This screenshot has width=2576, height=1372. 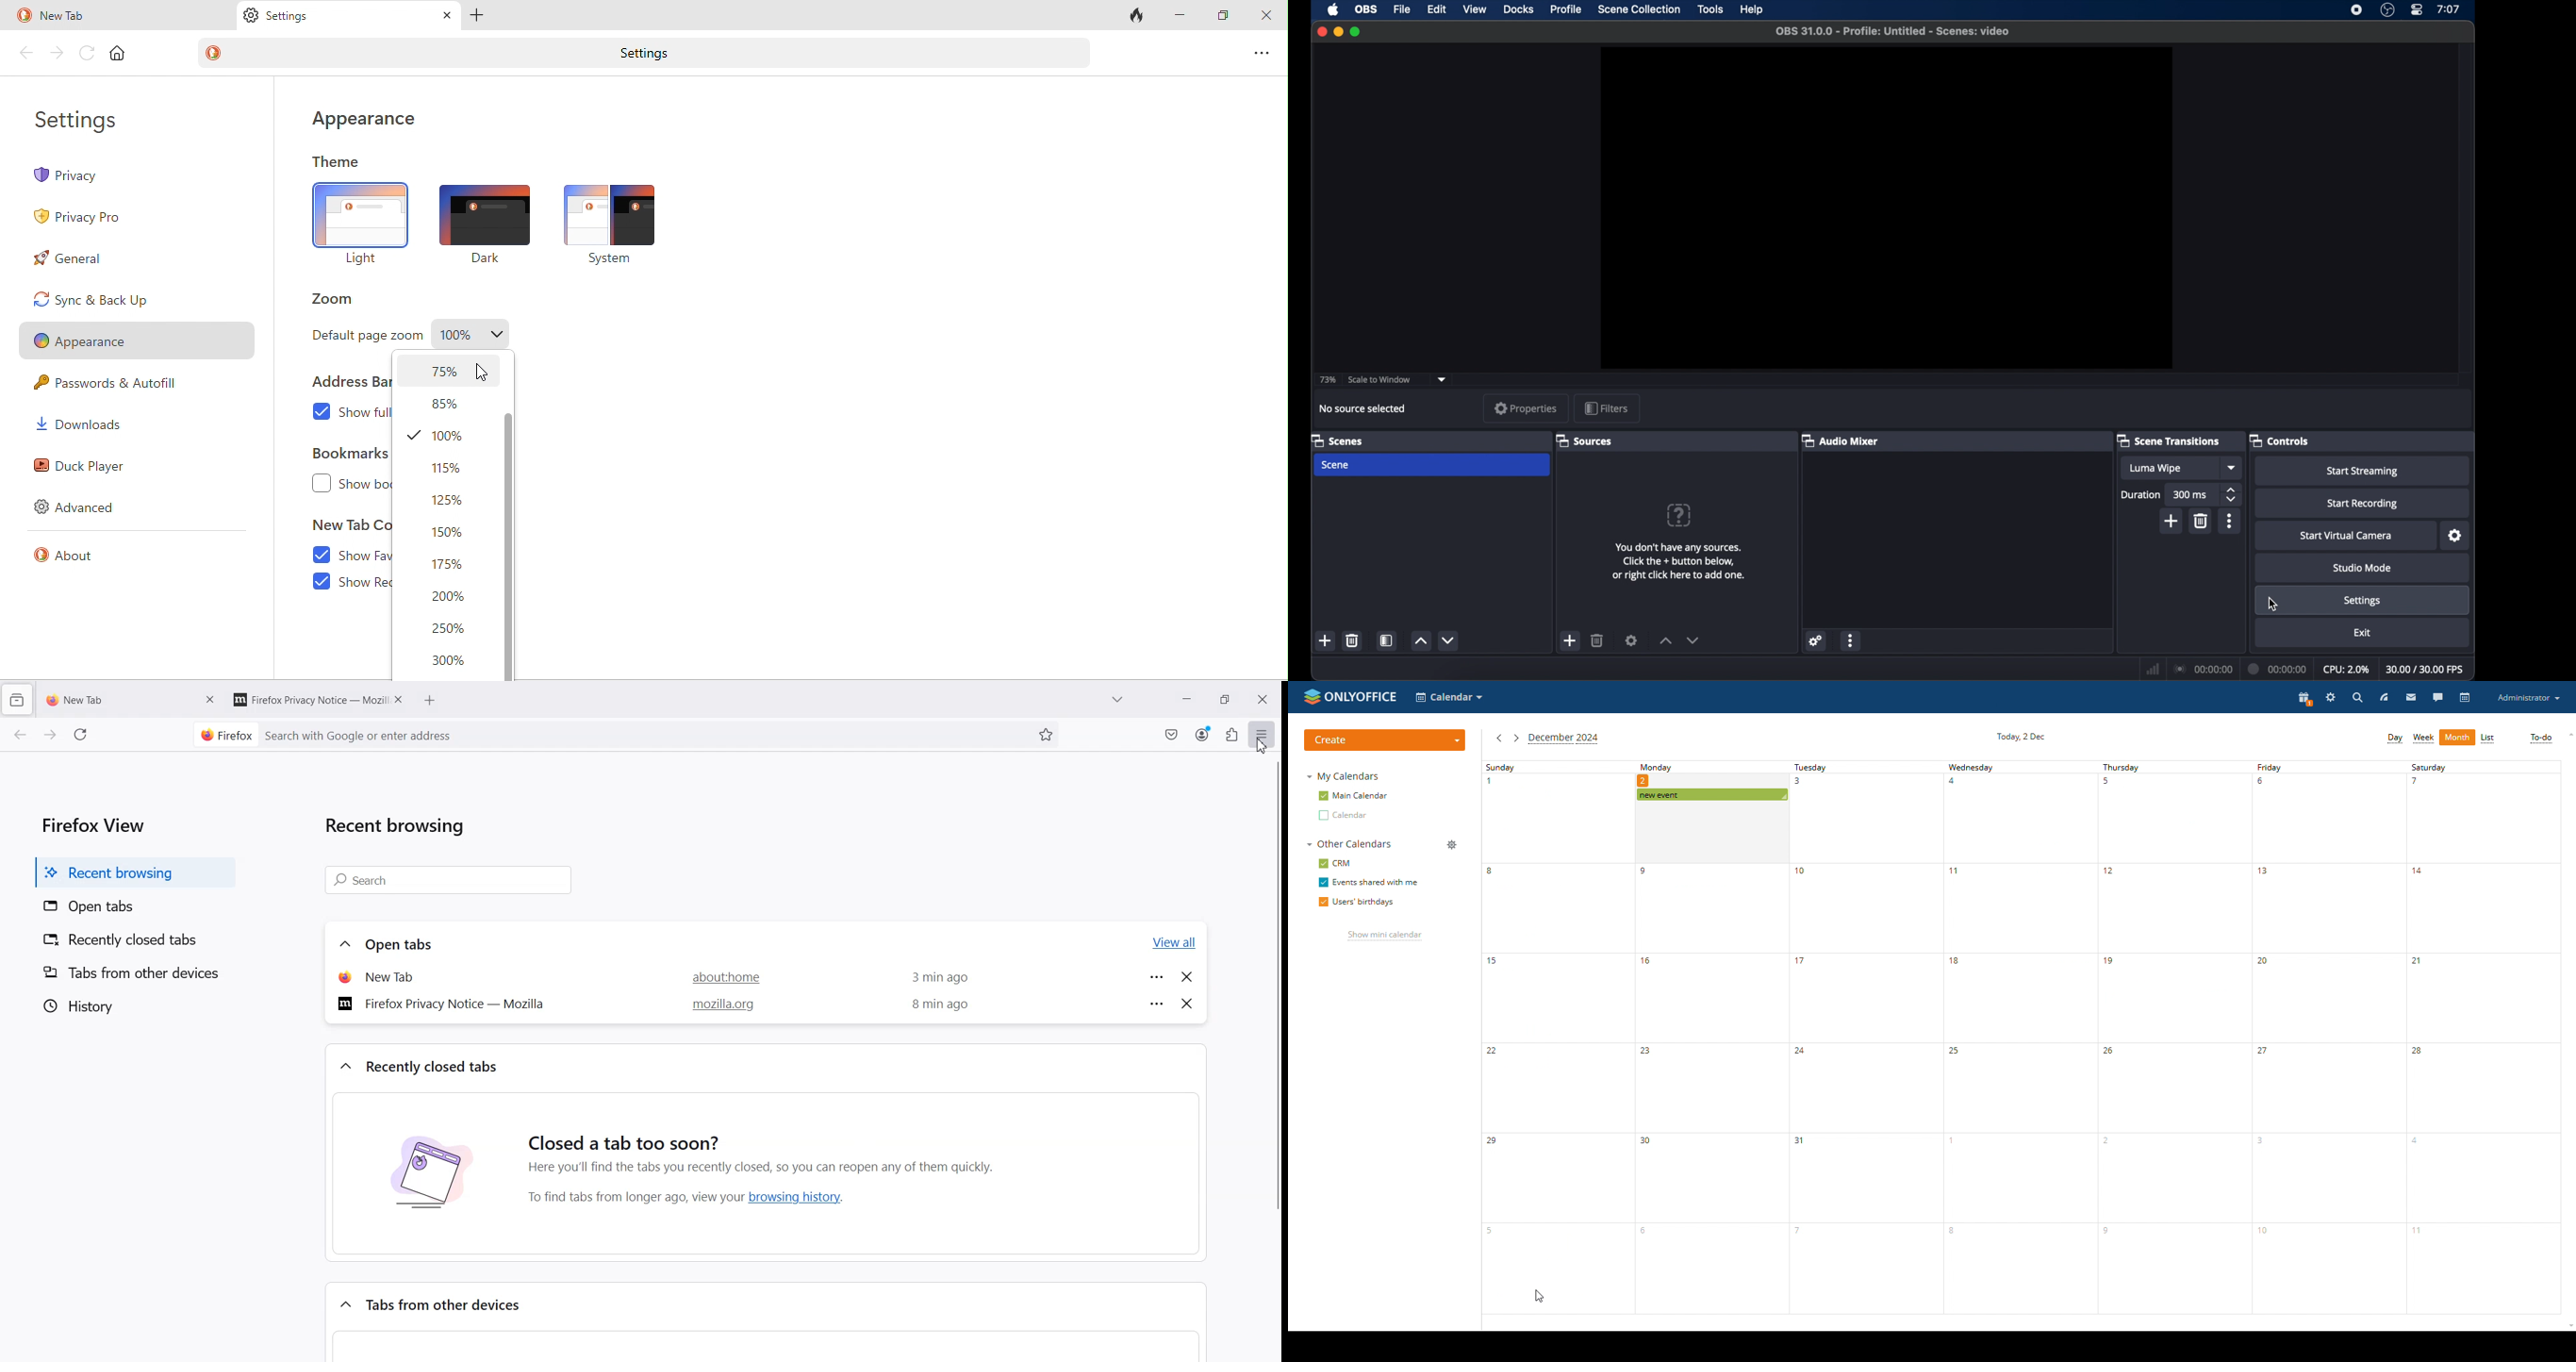 What do you see at coordinates (1321, 32) in the screenshot?
I see `close` at bounding box center [1321, 32].